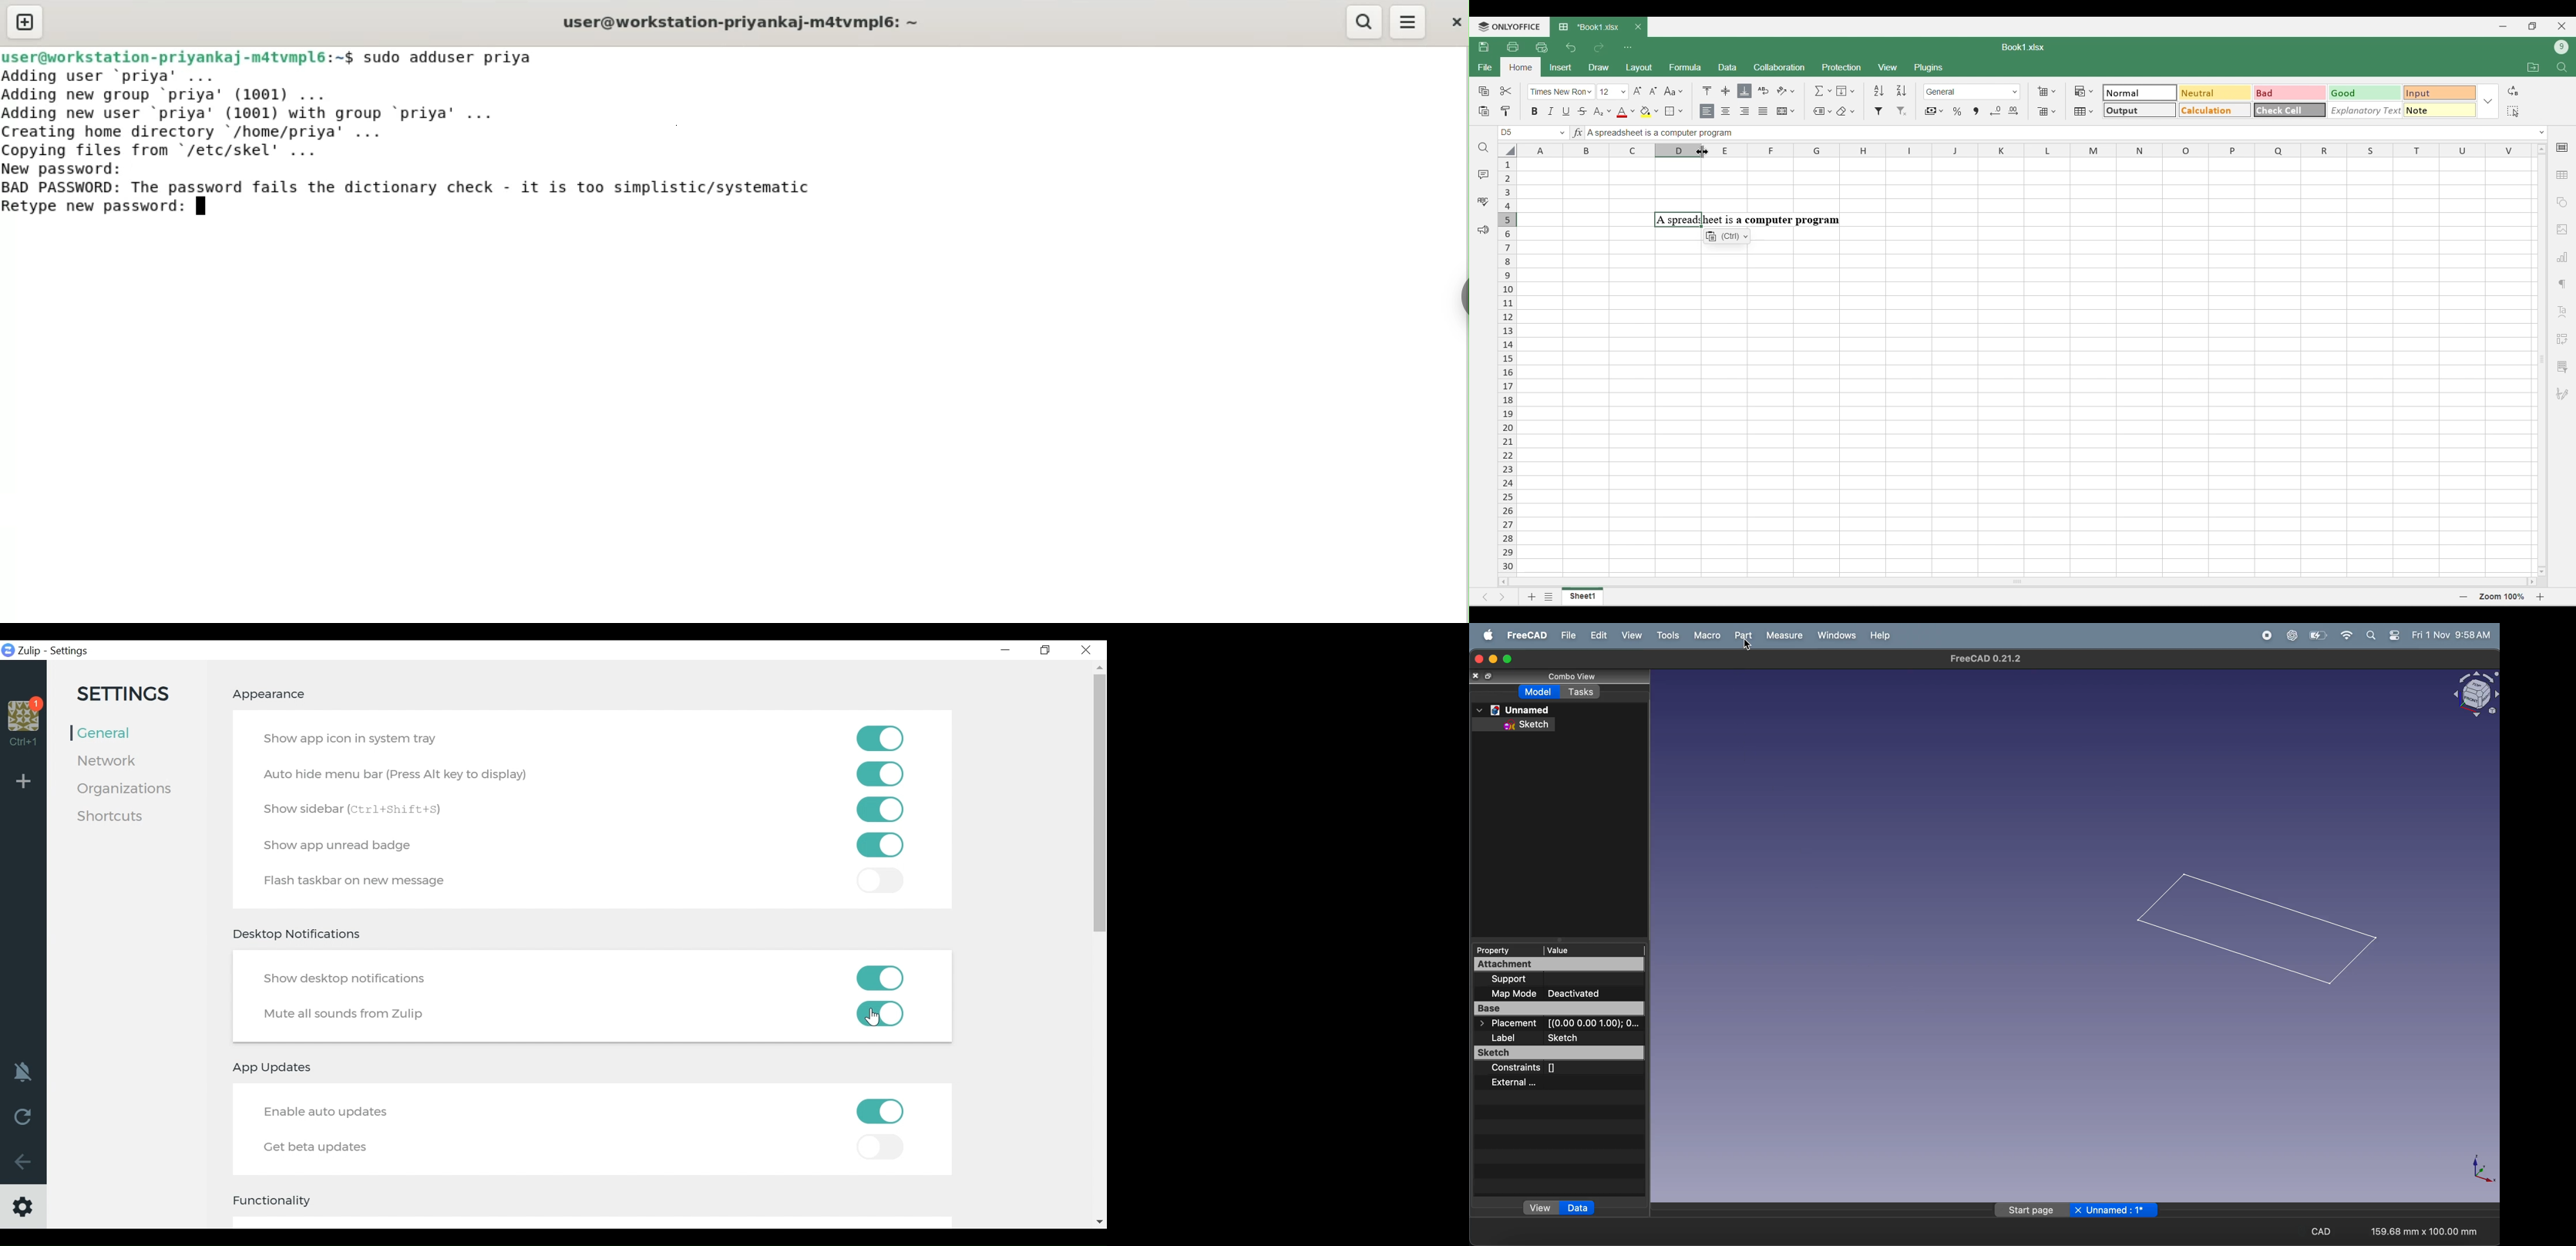 The height and width of the screenshot is (1260, 2576). Describe the element at coordinates (1551, 978) in the screenshot. I see `support` at that location.